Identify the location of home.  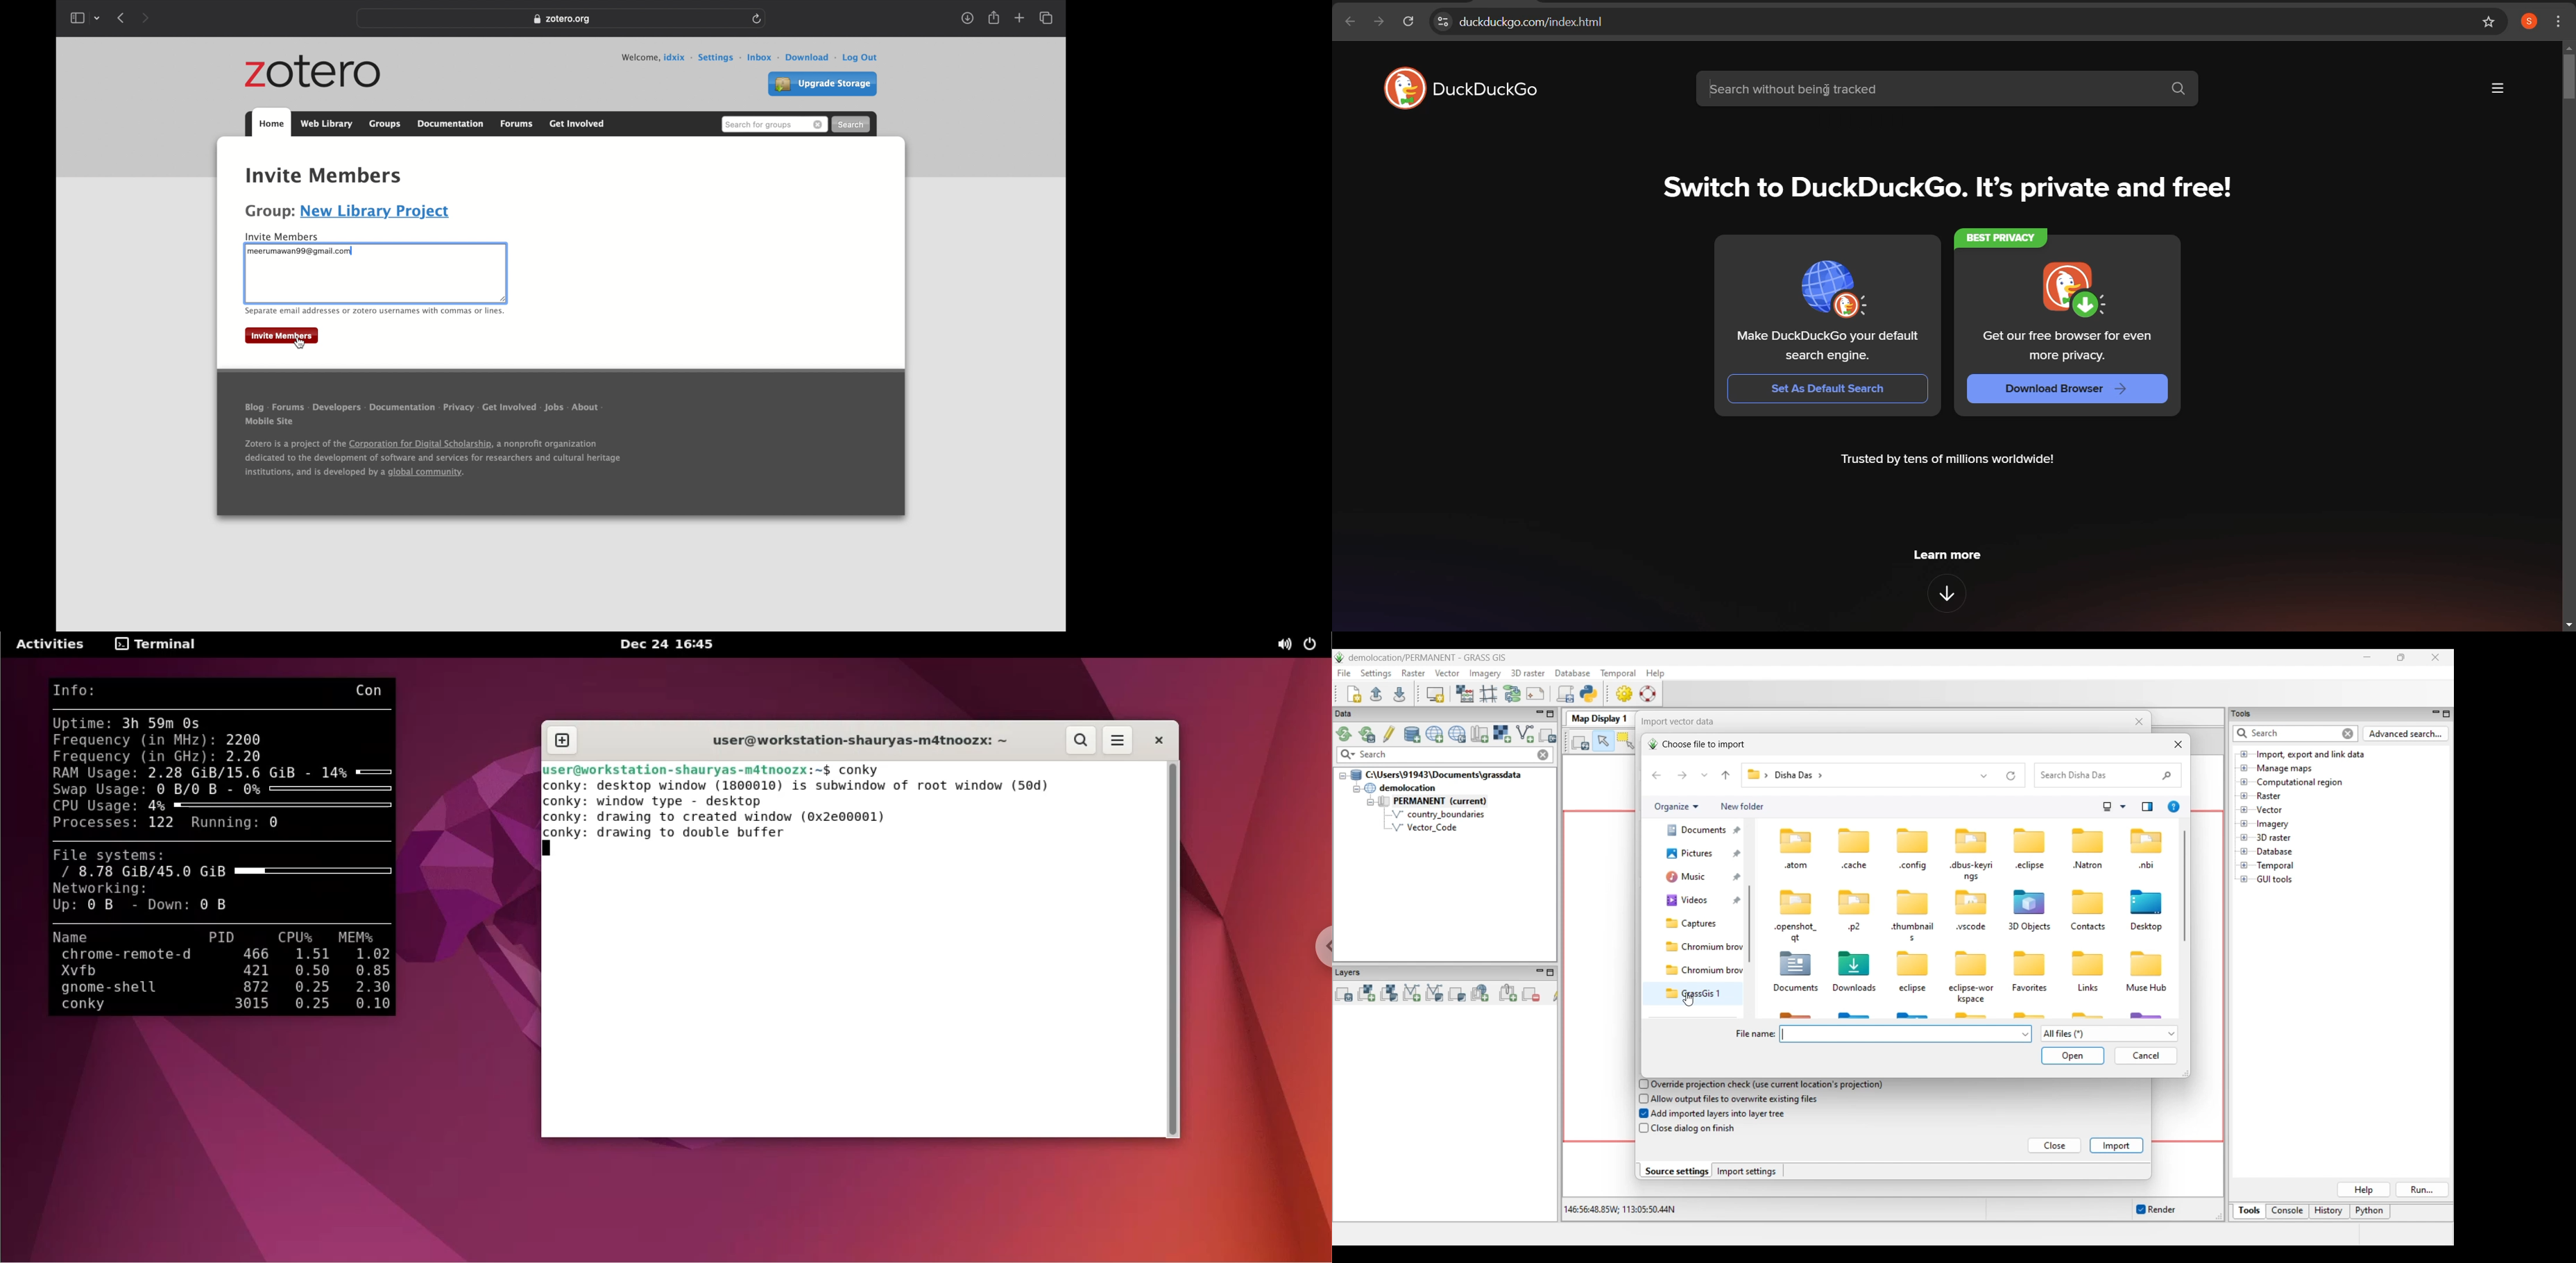
(271, 123).